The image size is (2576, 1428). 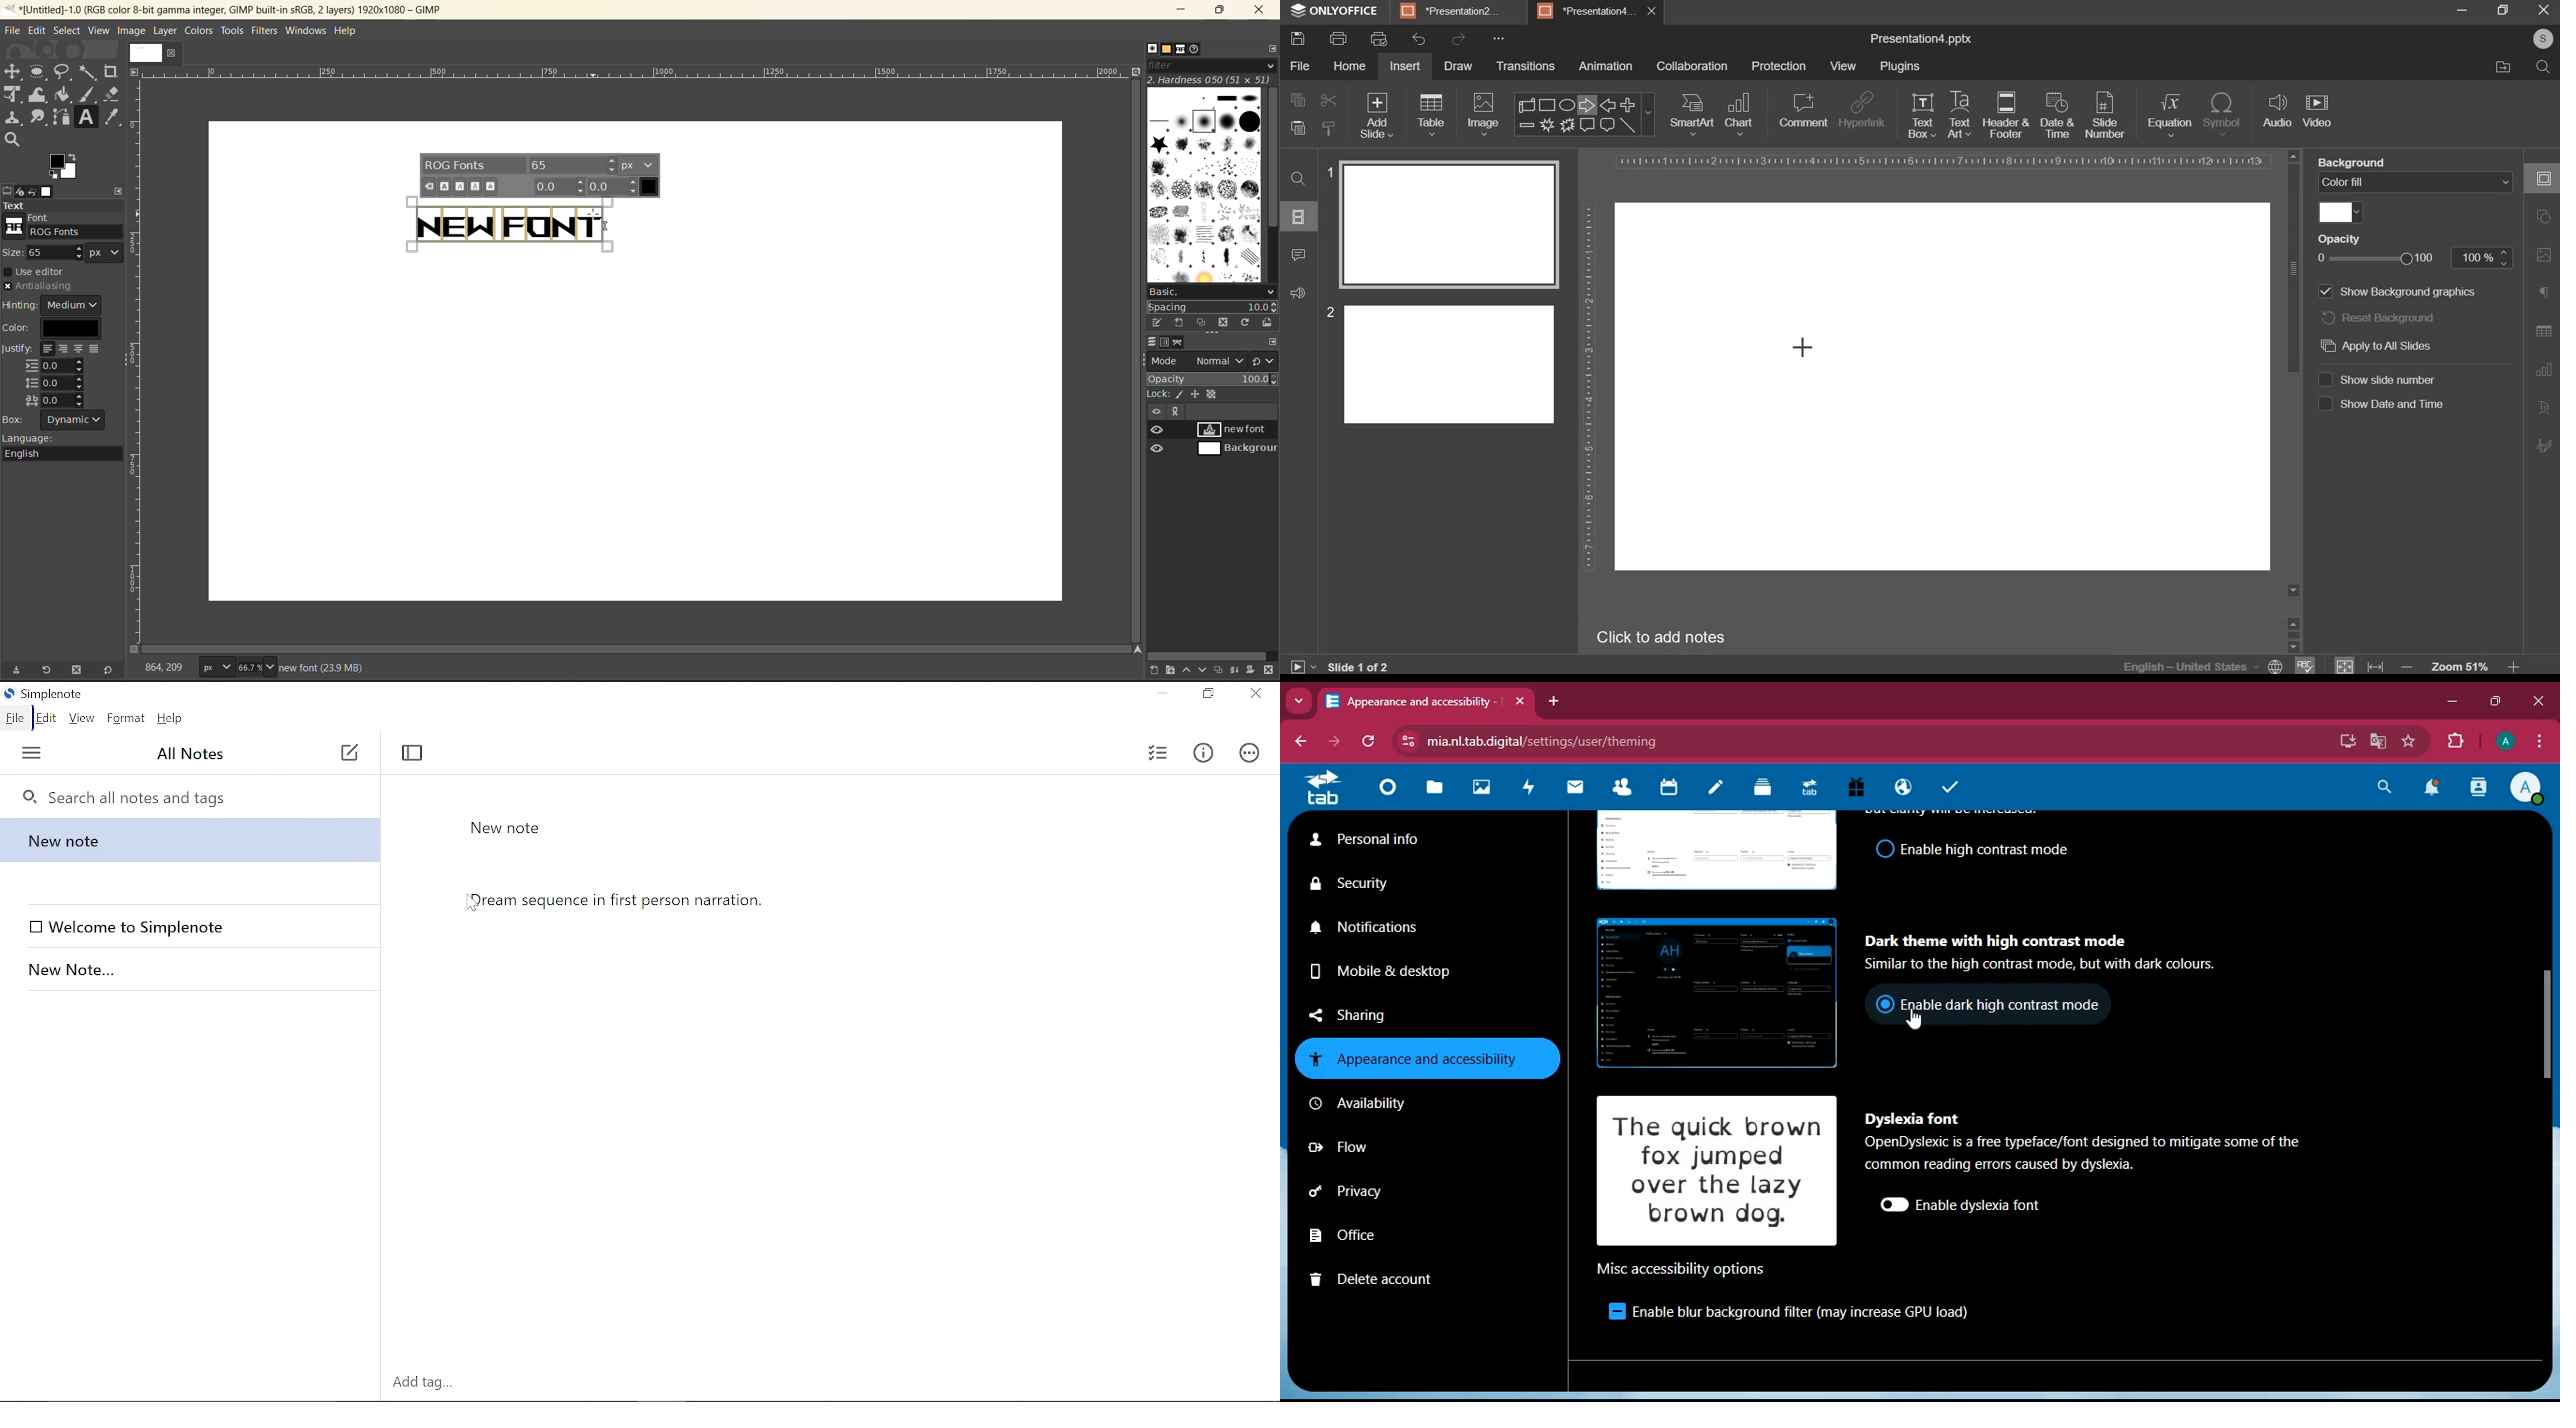 I want to click on add slide, so click(x=1377, y=115).